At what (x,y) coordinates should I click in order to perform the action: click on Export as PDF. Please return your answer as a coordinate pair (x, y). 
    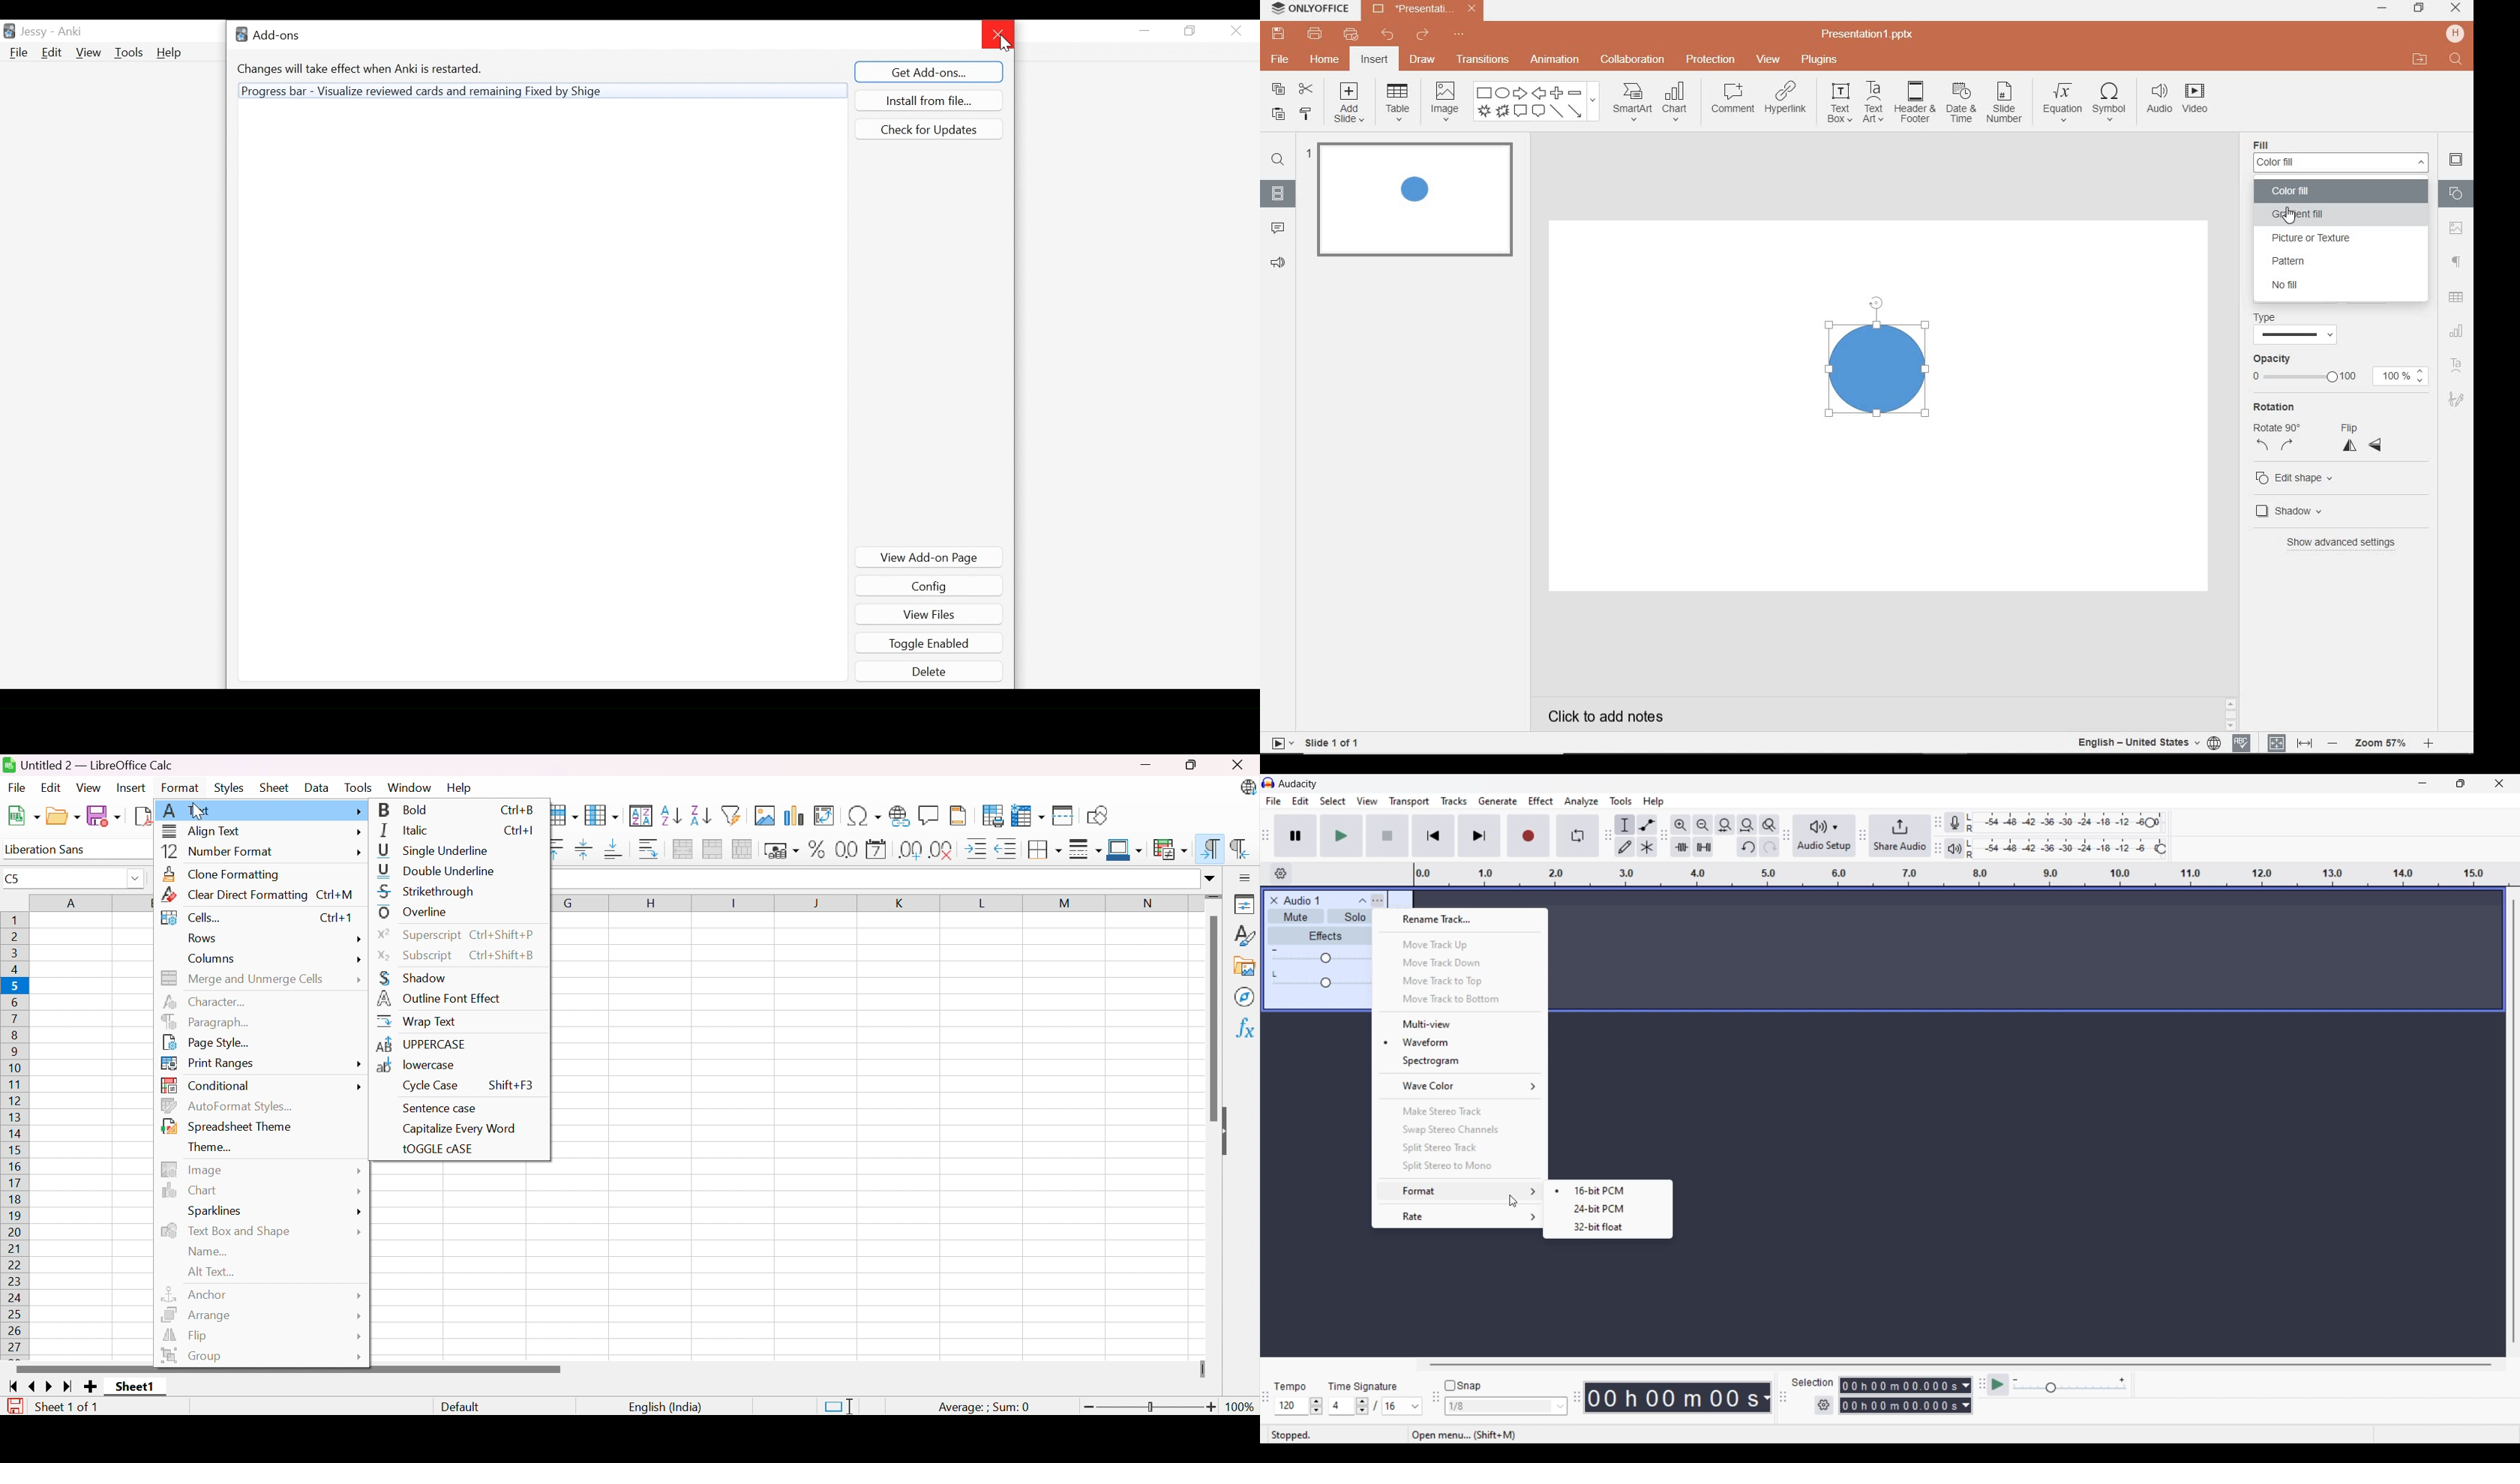
    Looking at the image, I should click on (143, 817).